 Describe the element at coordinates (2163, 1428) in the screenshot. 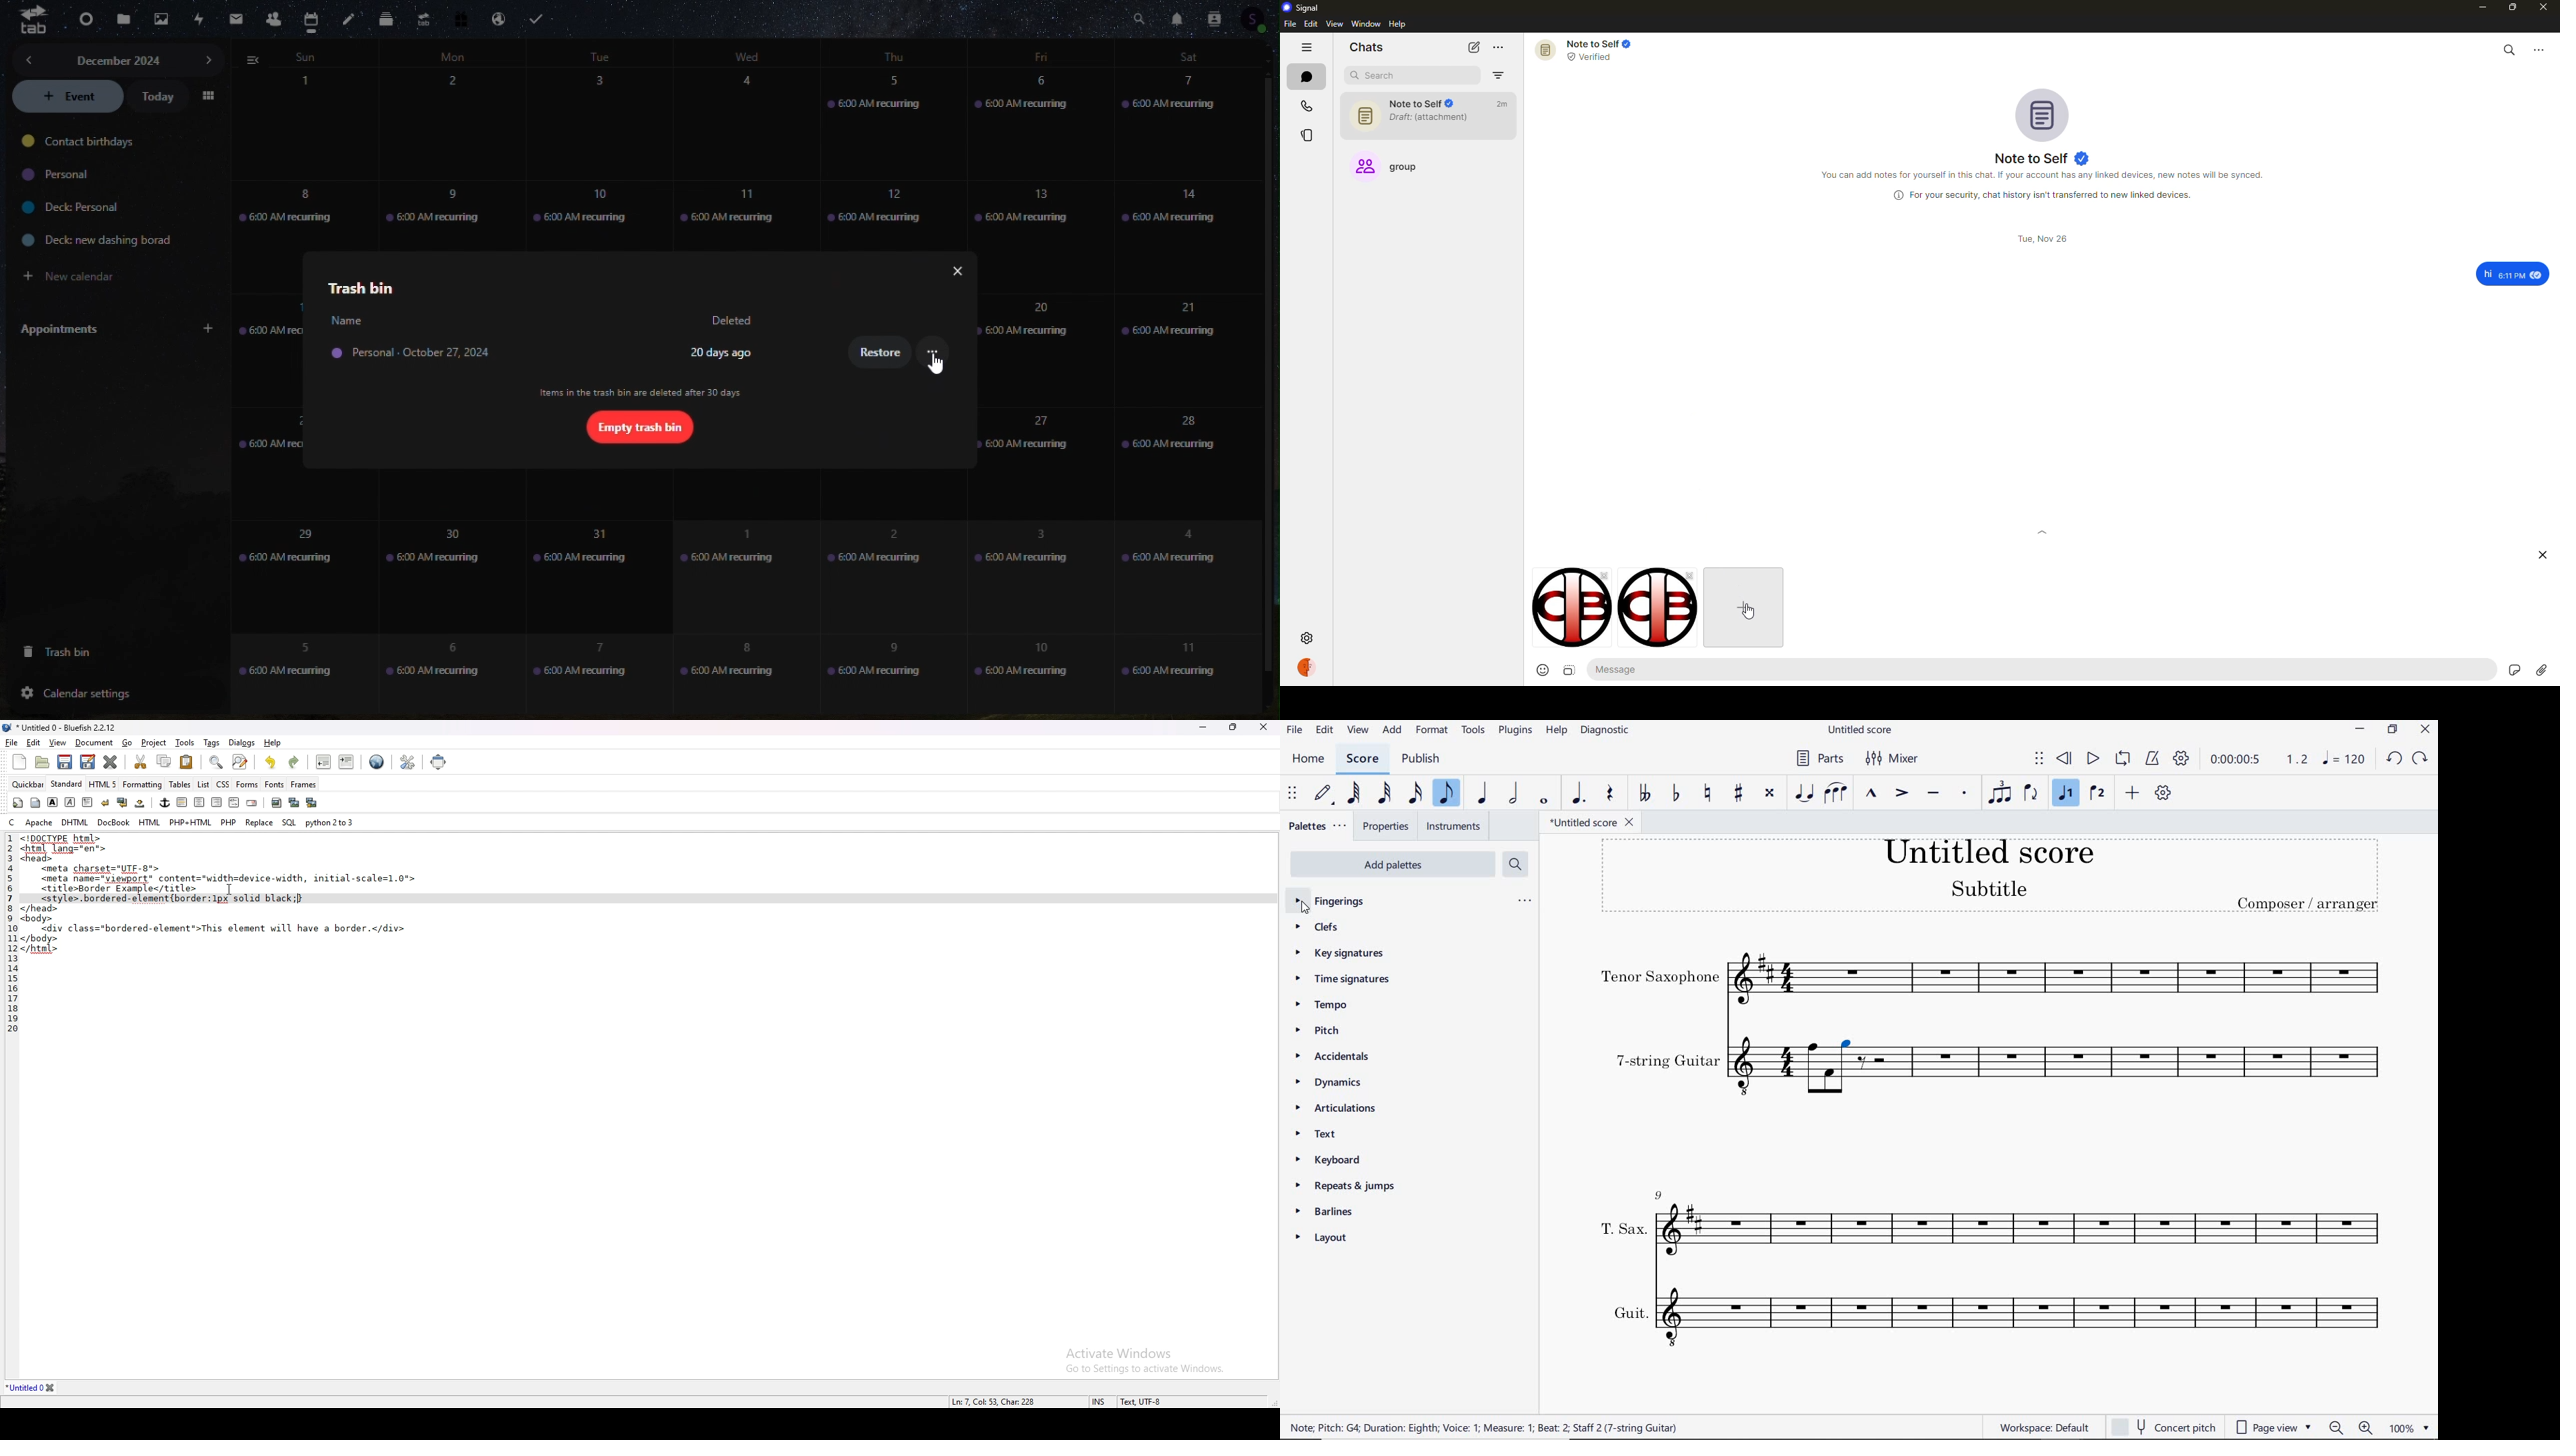

I see `CONCERT PITCH` at that location.